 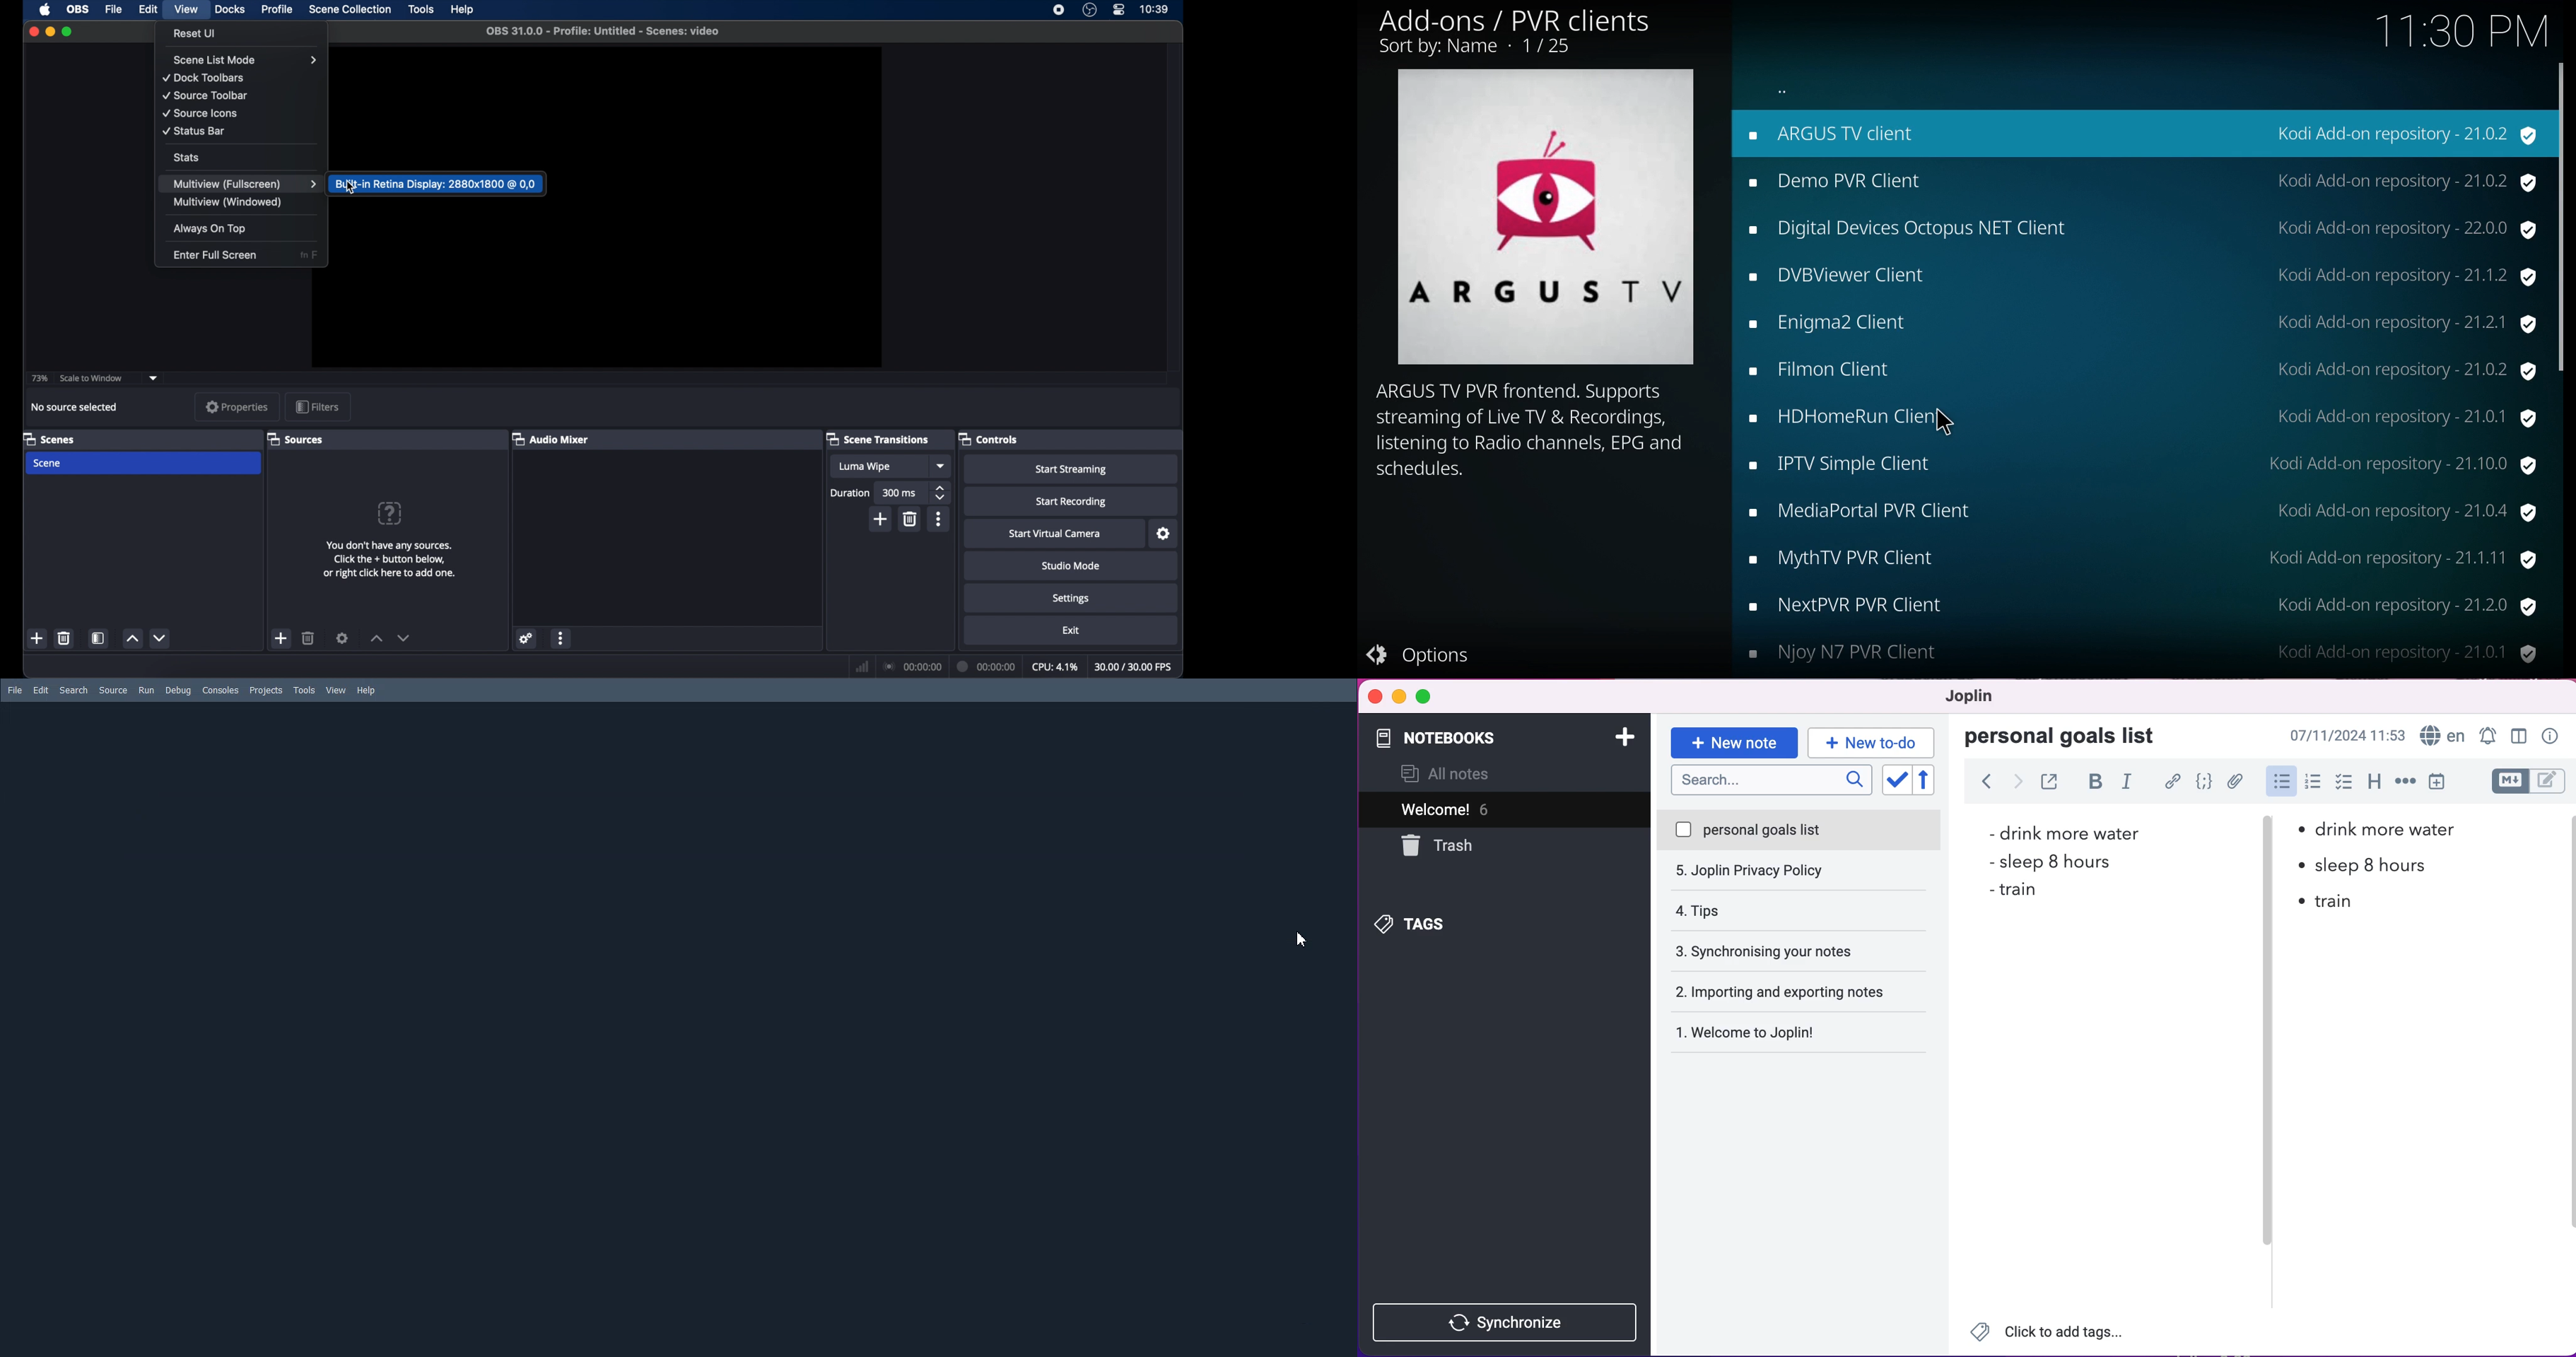 I want to click on cursor, so click(x=351, y=188).